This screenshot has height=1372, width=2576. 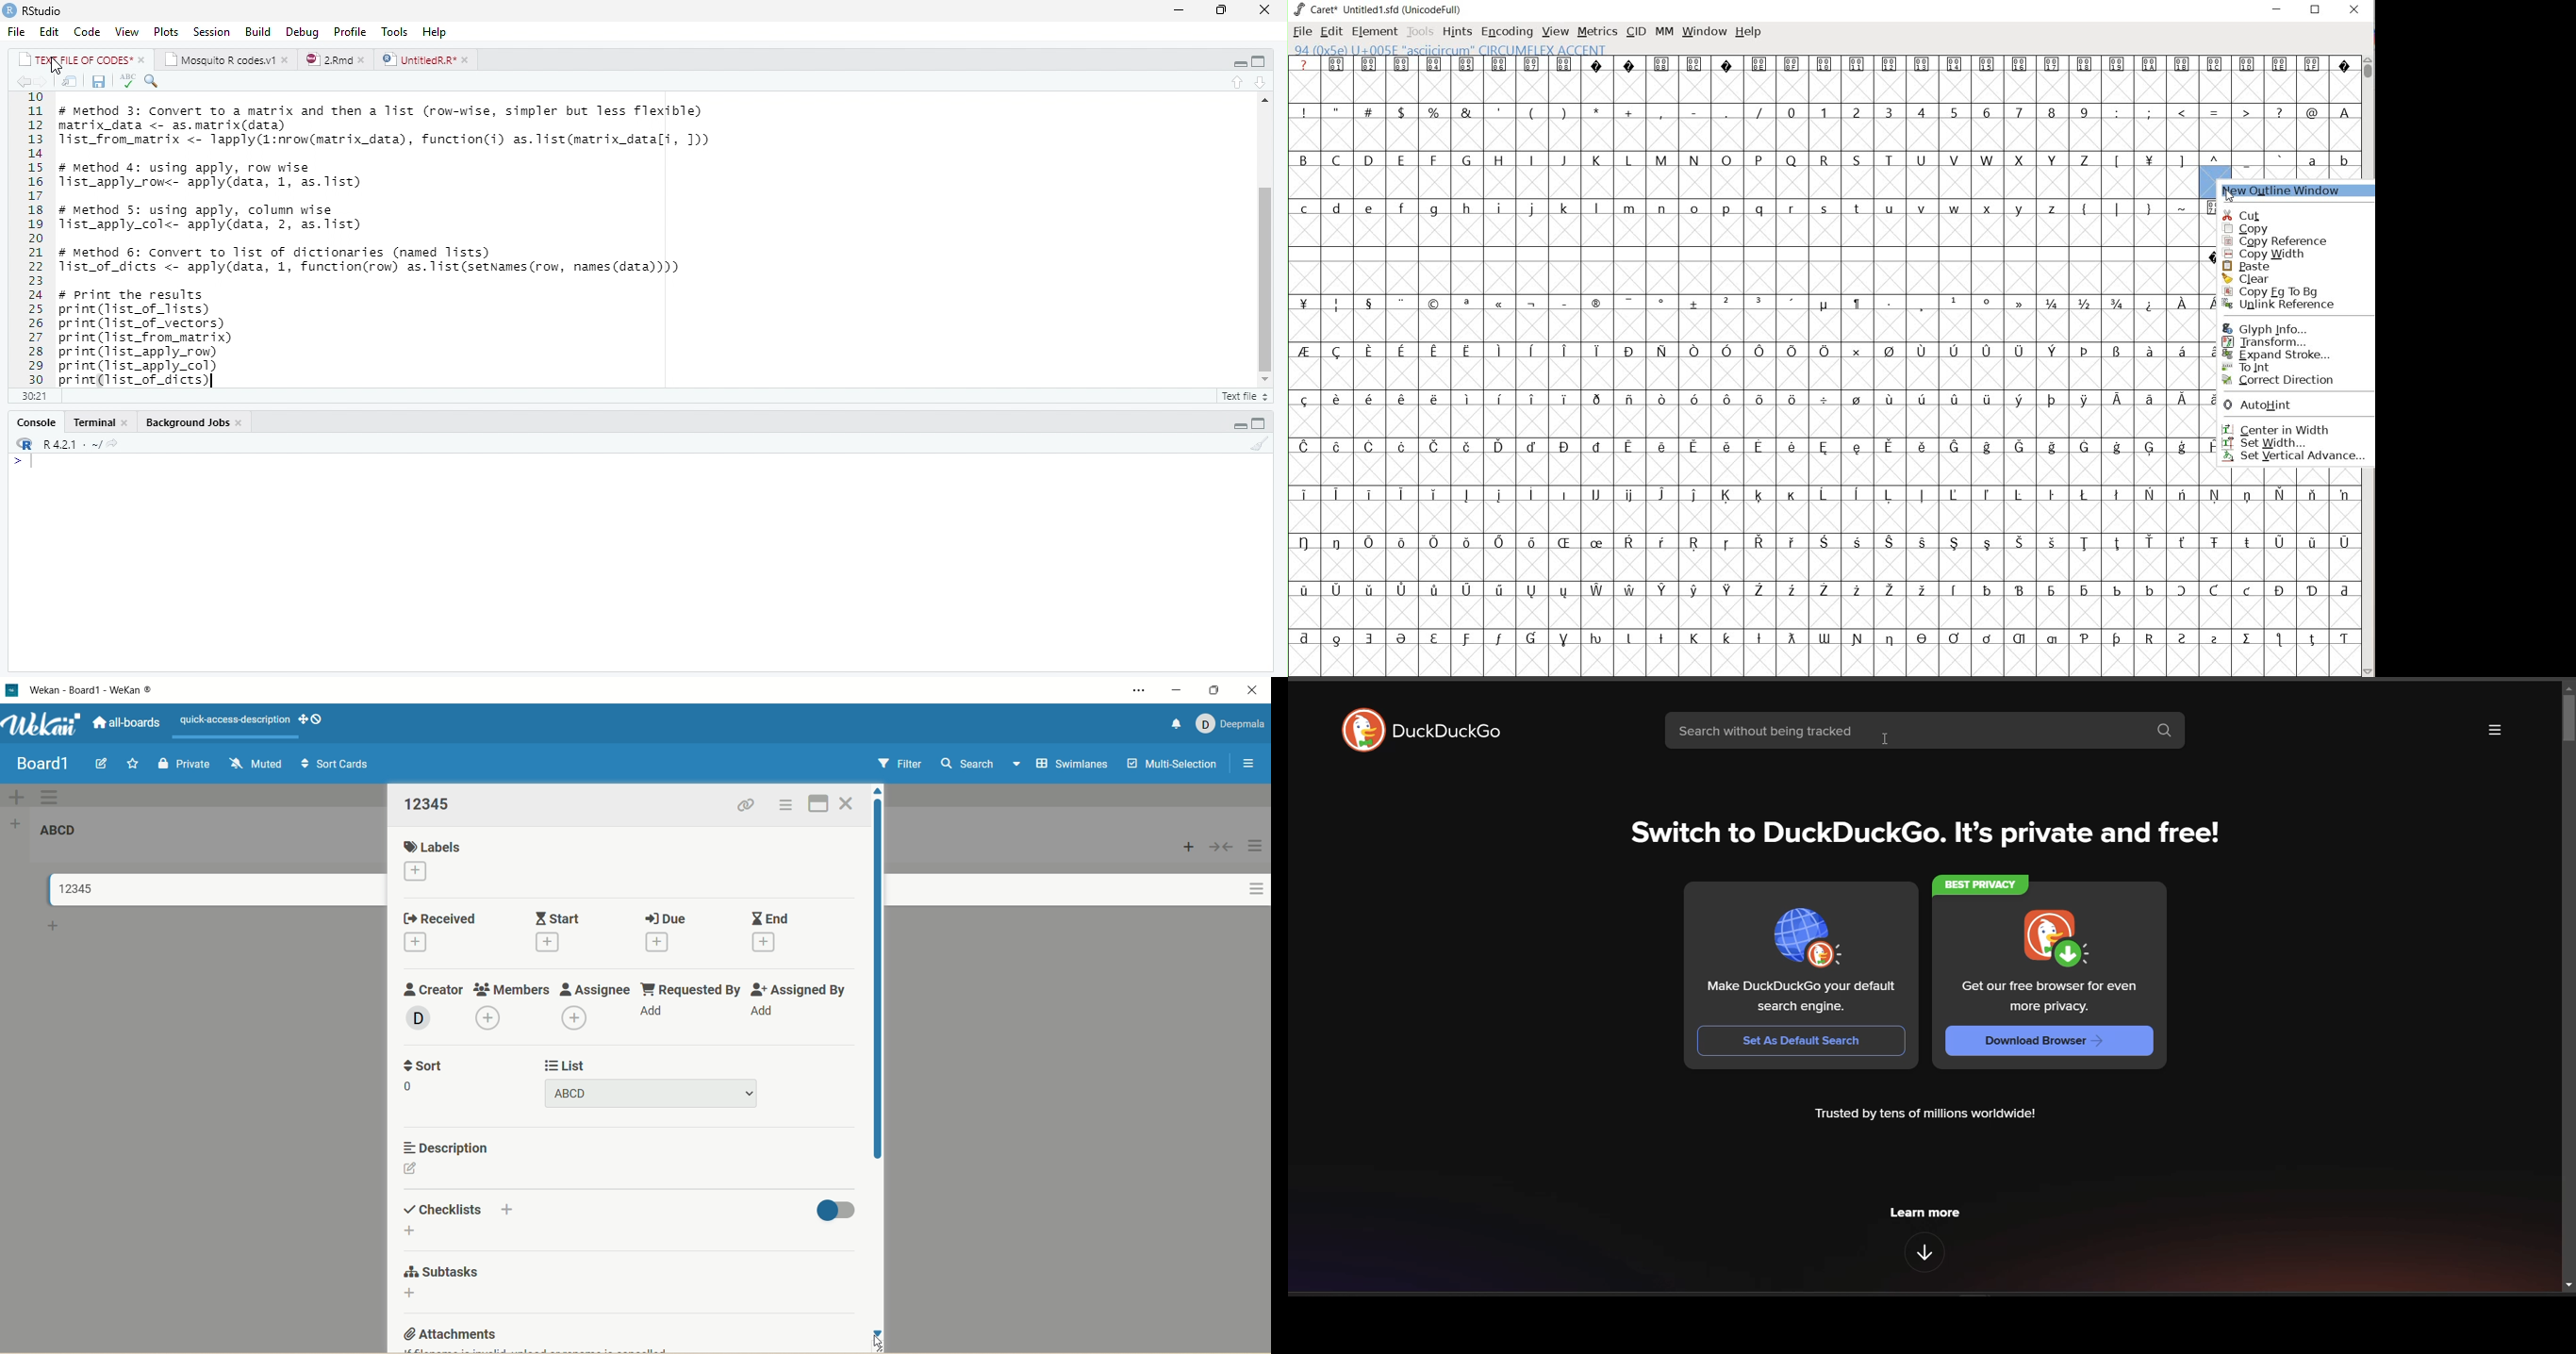 I want to click on Console, so click(x=98, y=422).